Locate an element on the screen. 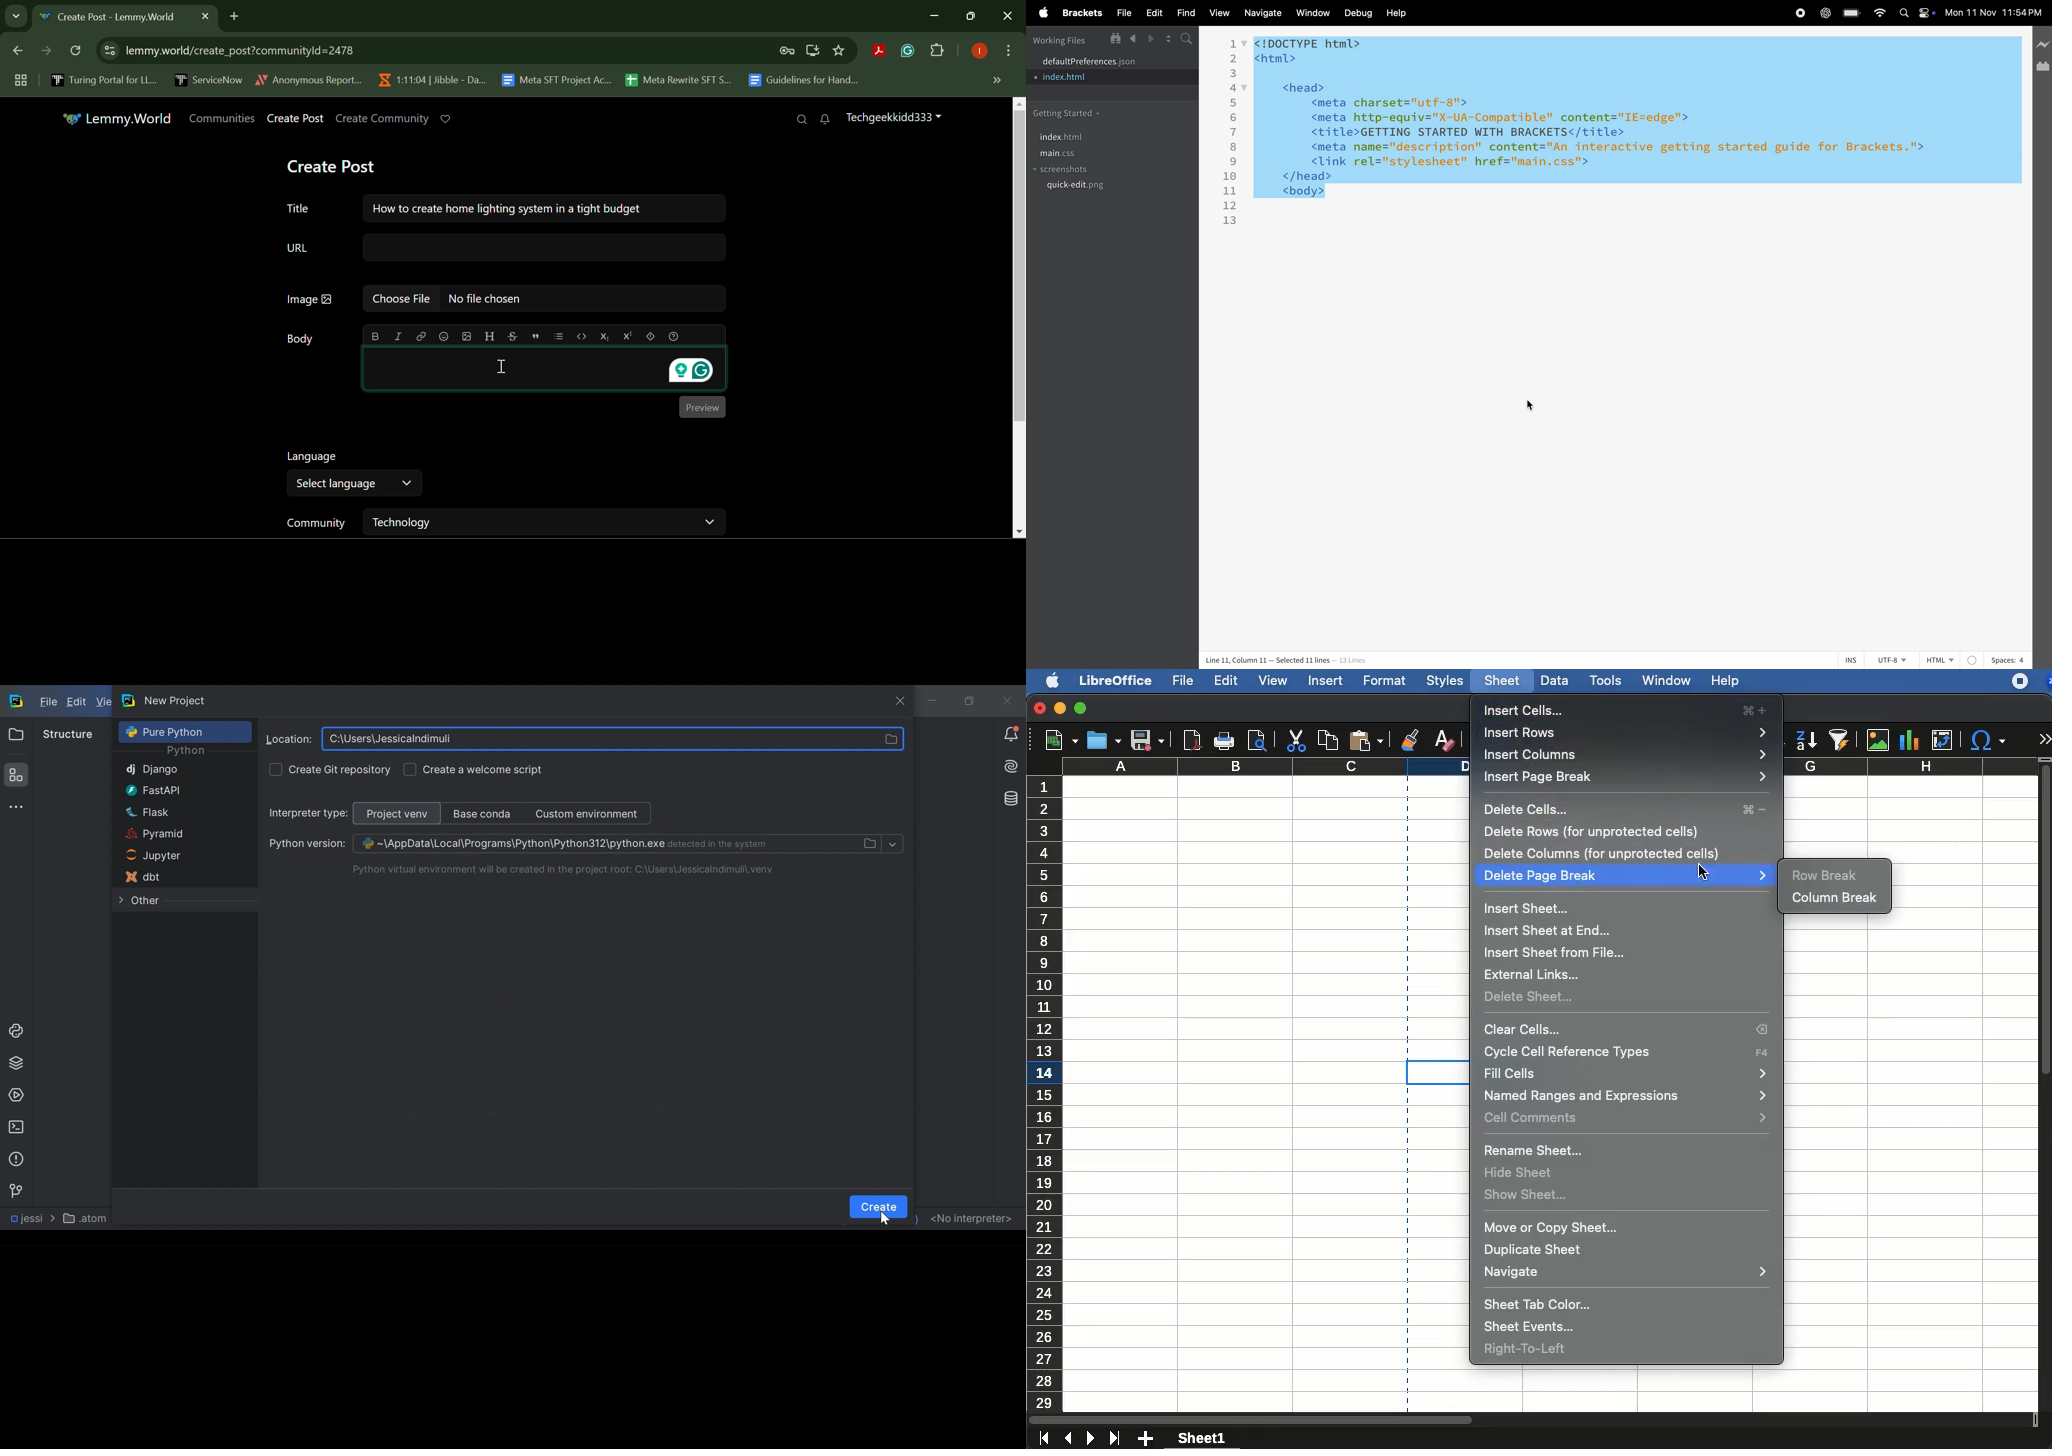 The image size is (2072, 1456). Body is located at coordinates (300, 340).